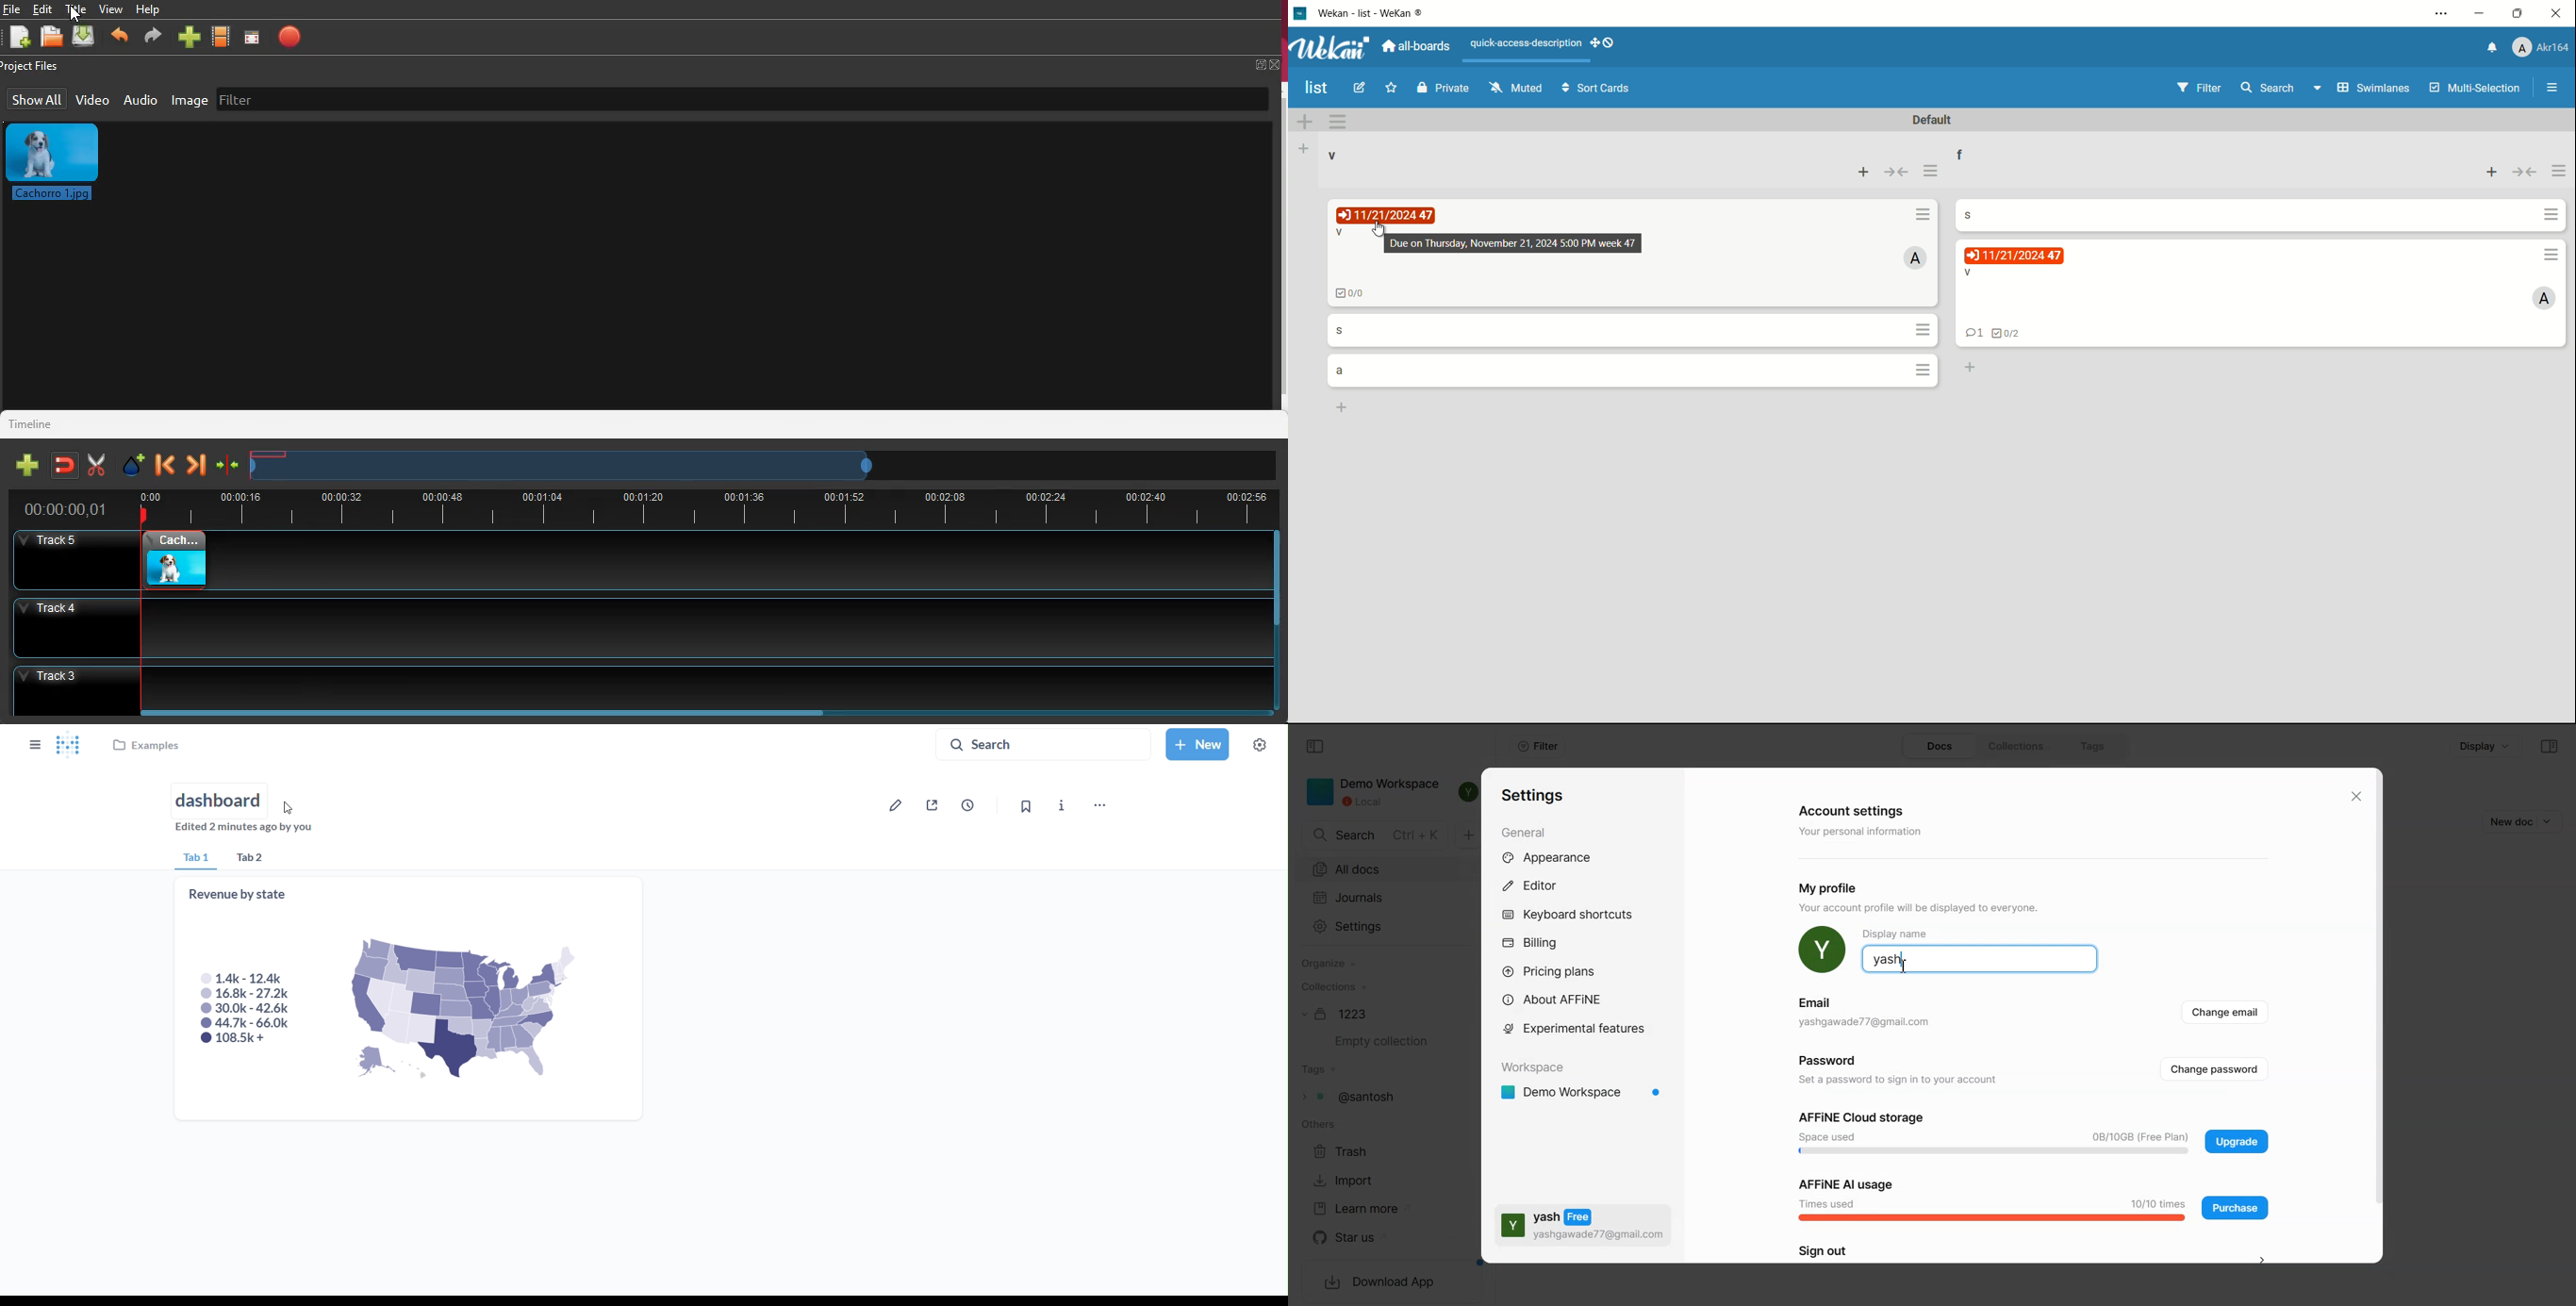 This screenshot has height=1316, width=2576. I want to click on admin, so click(1917, 257).